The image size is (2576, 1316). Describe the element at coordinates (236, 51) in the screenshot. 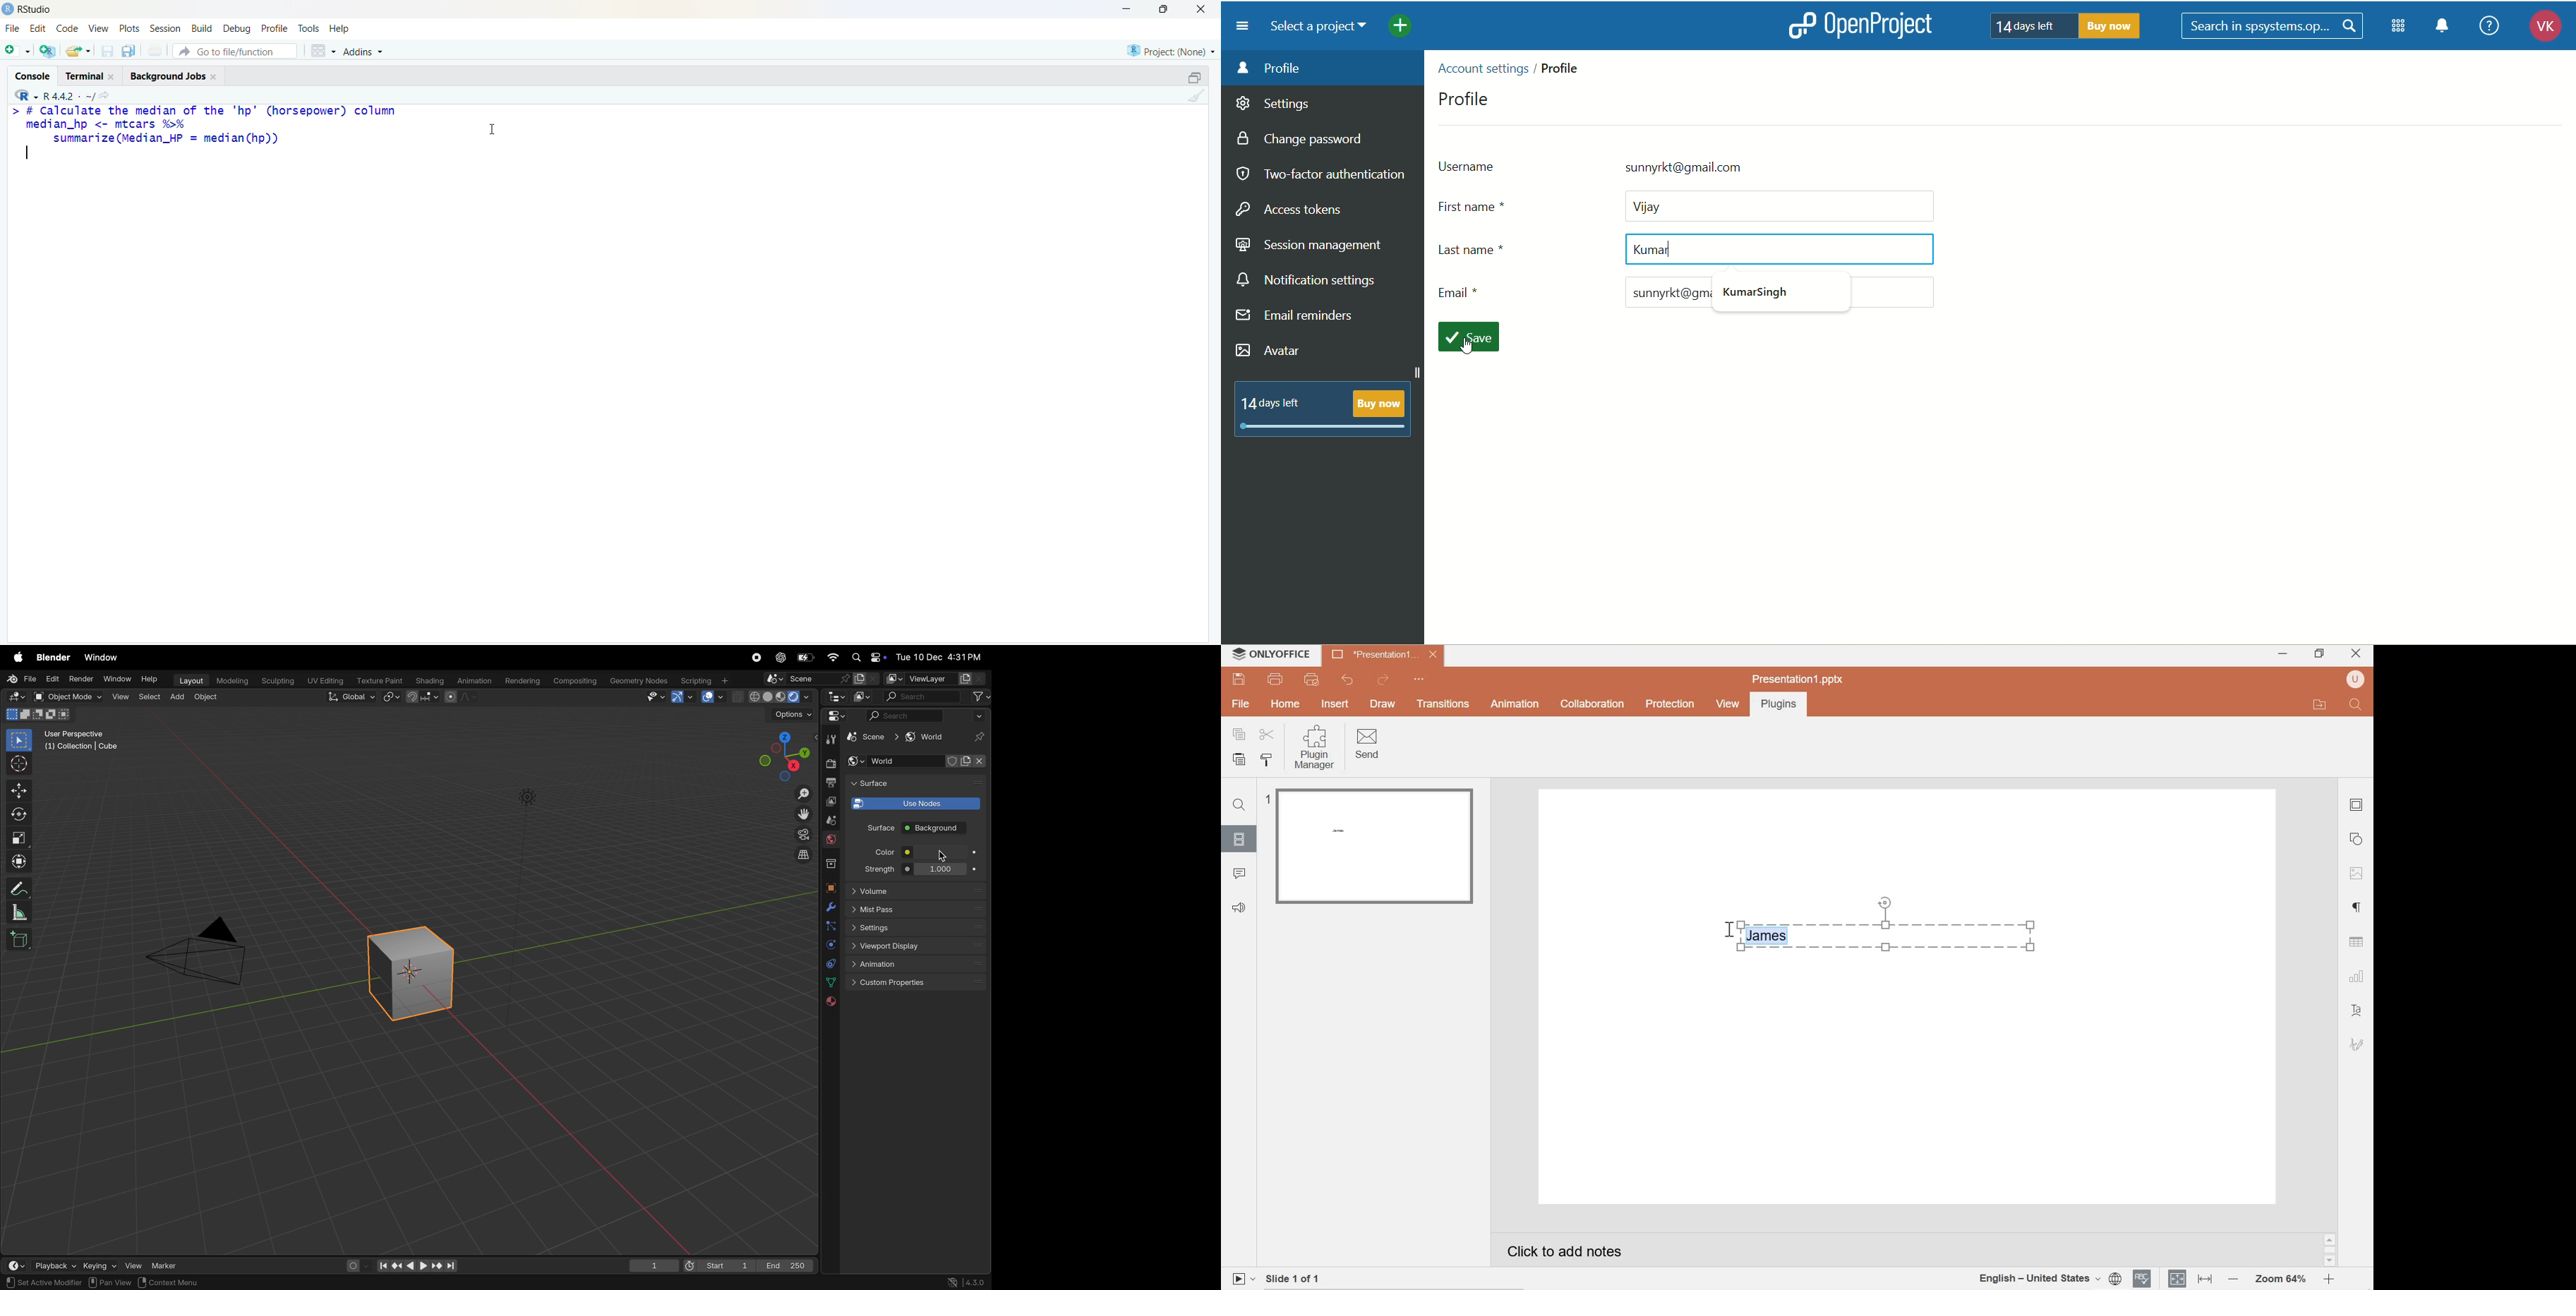

I see `go to file/function` at that location.